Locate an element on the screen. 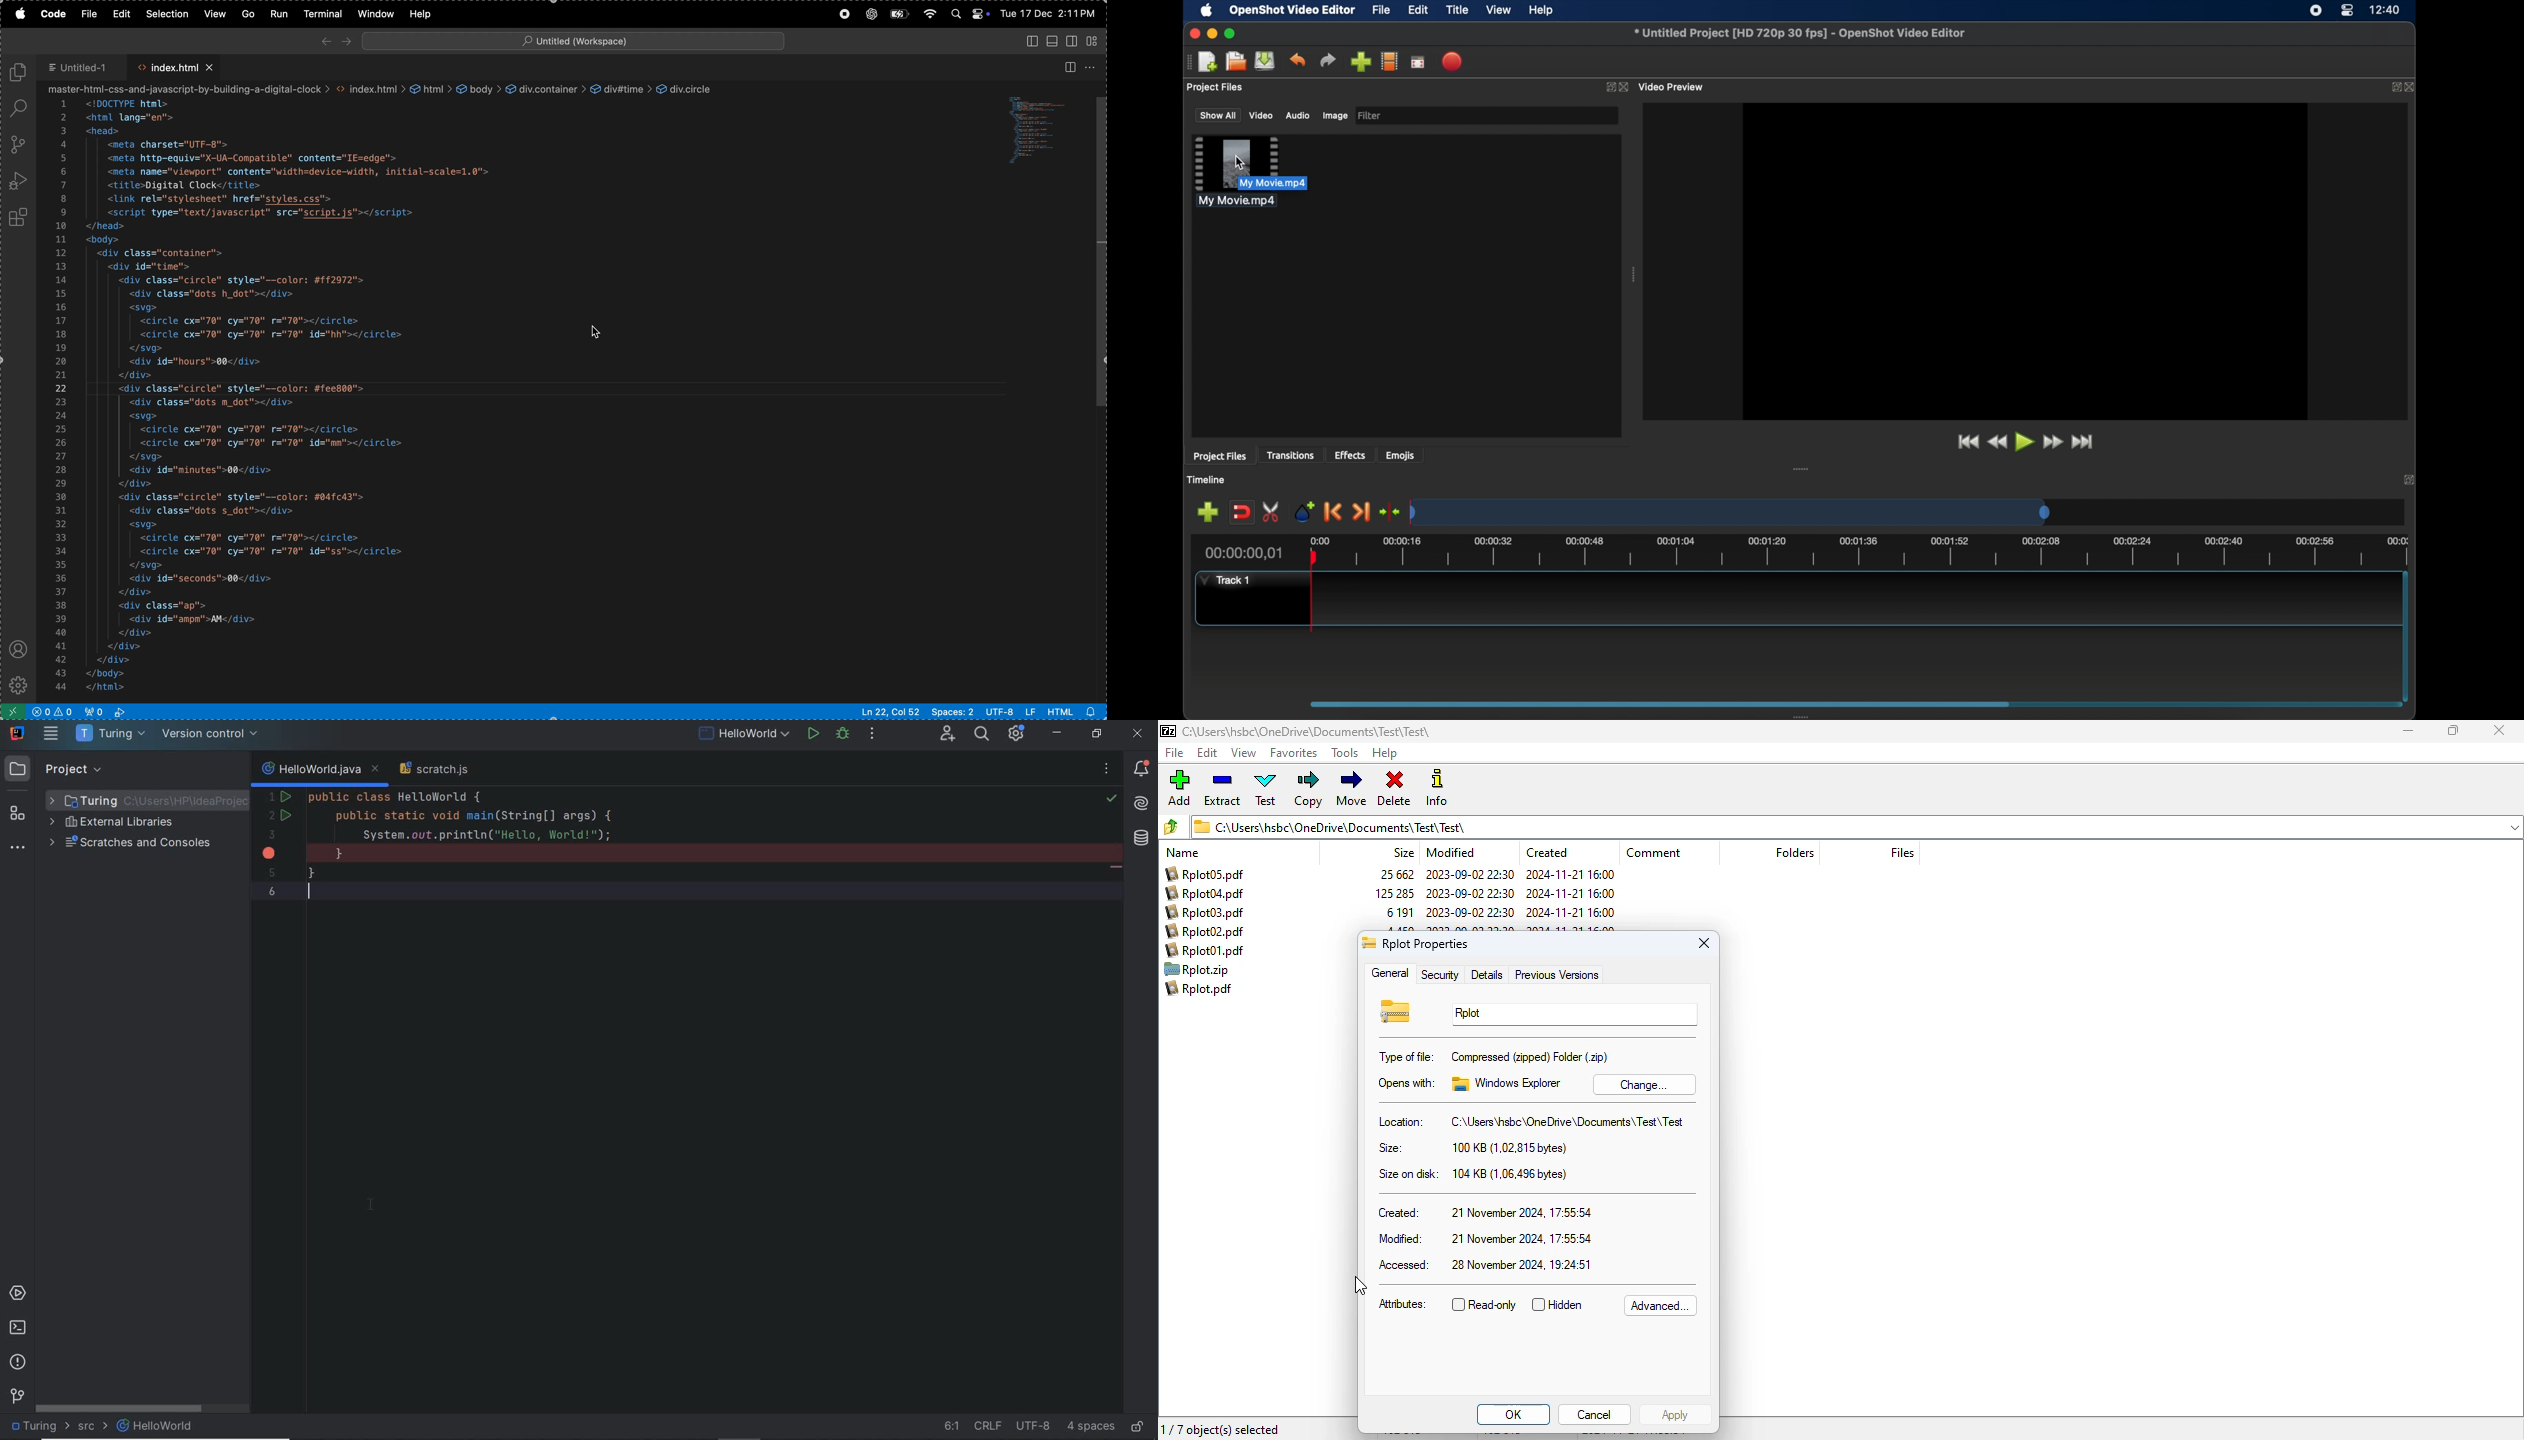 Image resolution: width=2548 pixels, height=1456 pixels. project files is located at coordinates (1220, 457).